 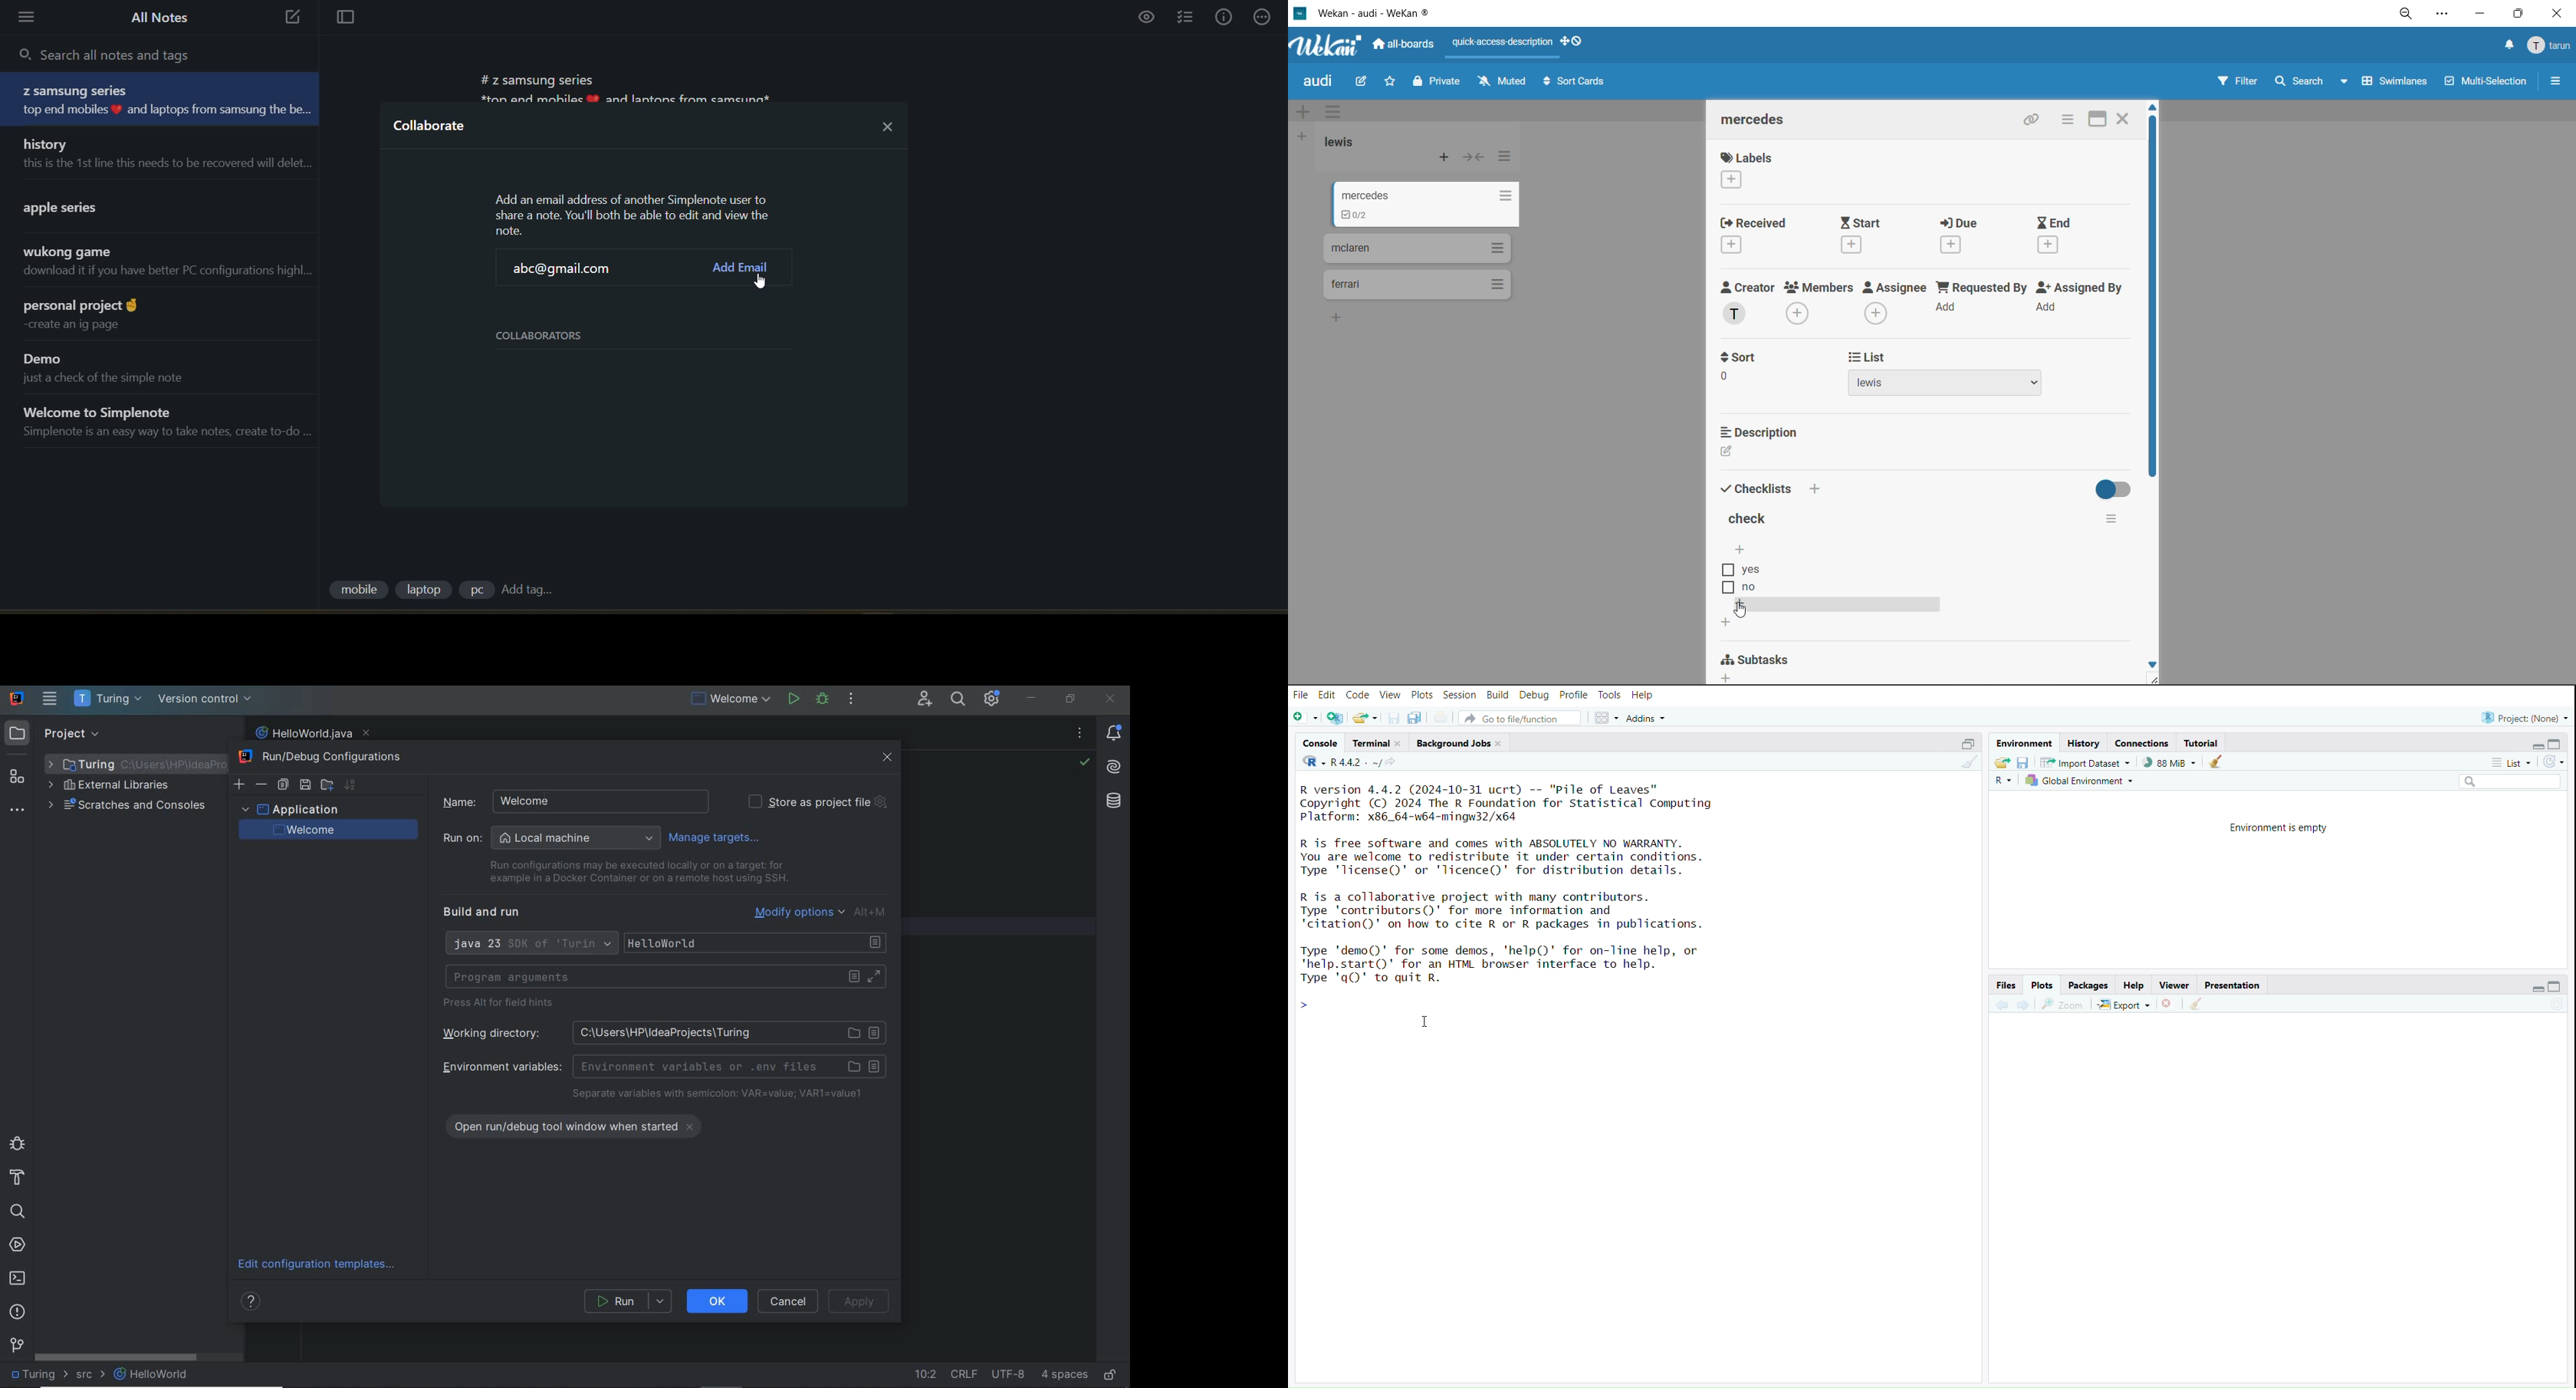 What do you see at coordinates (1427, 1023) in the screenshot?
I see `cursor` at bounding box center [1427, 1023].